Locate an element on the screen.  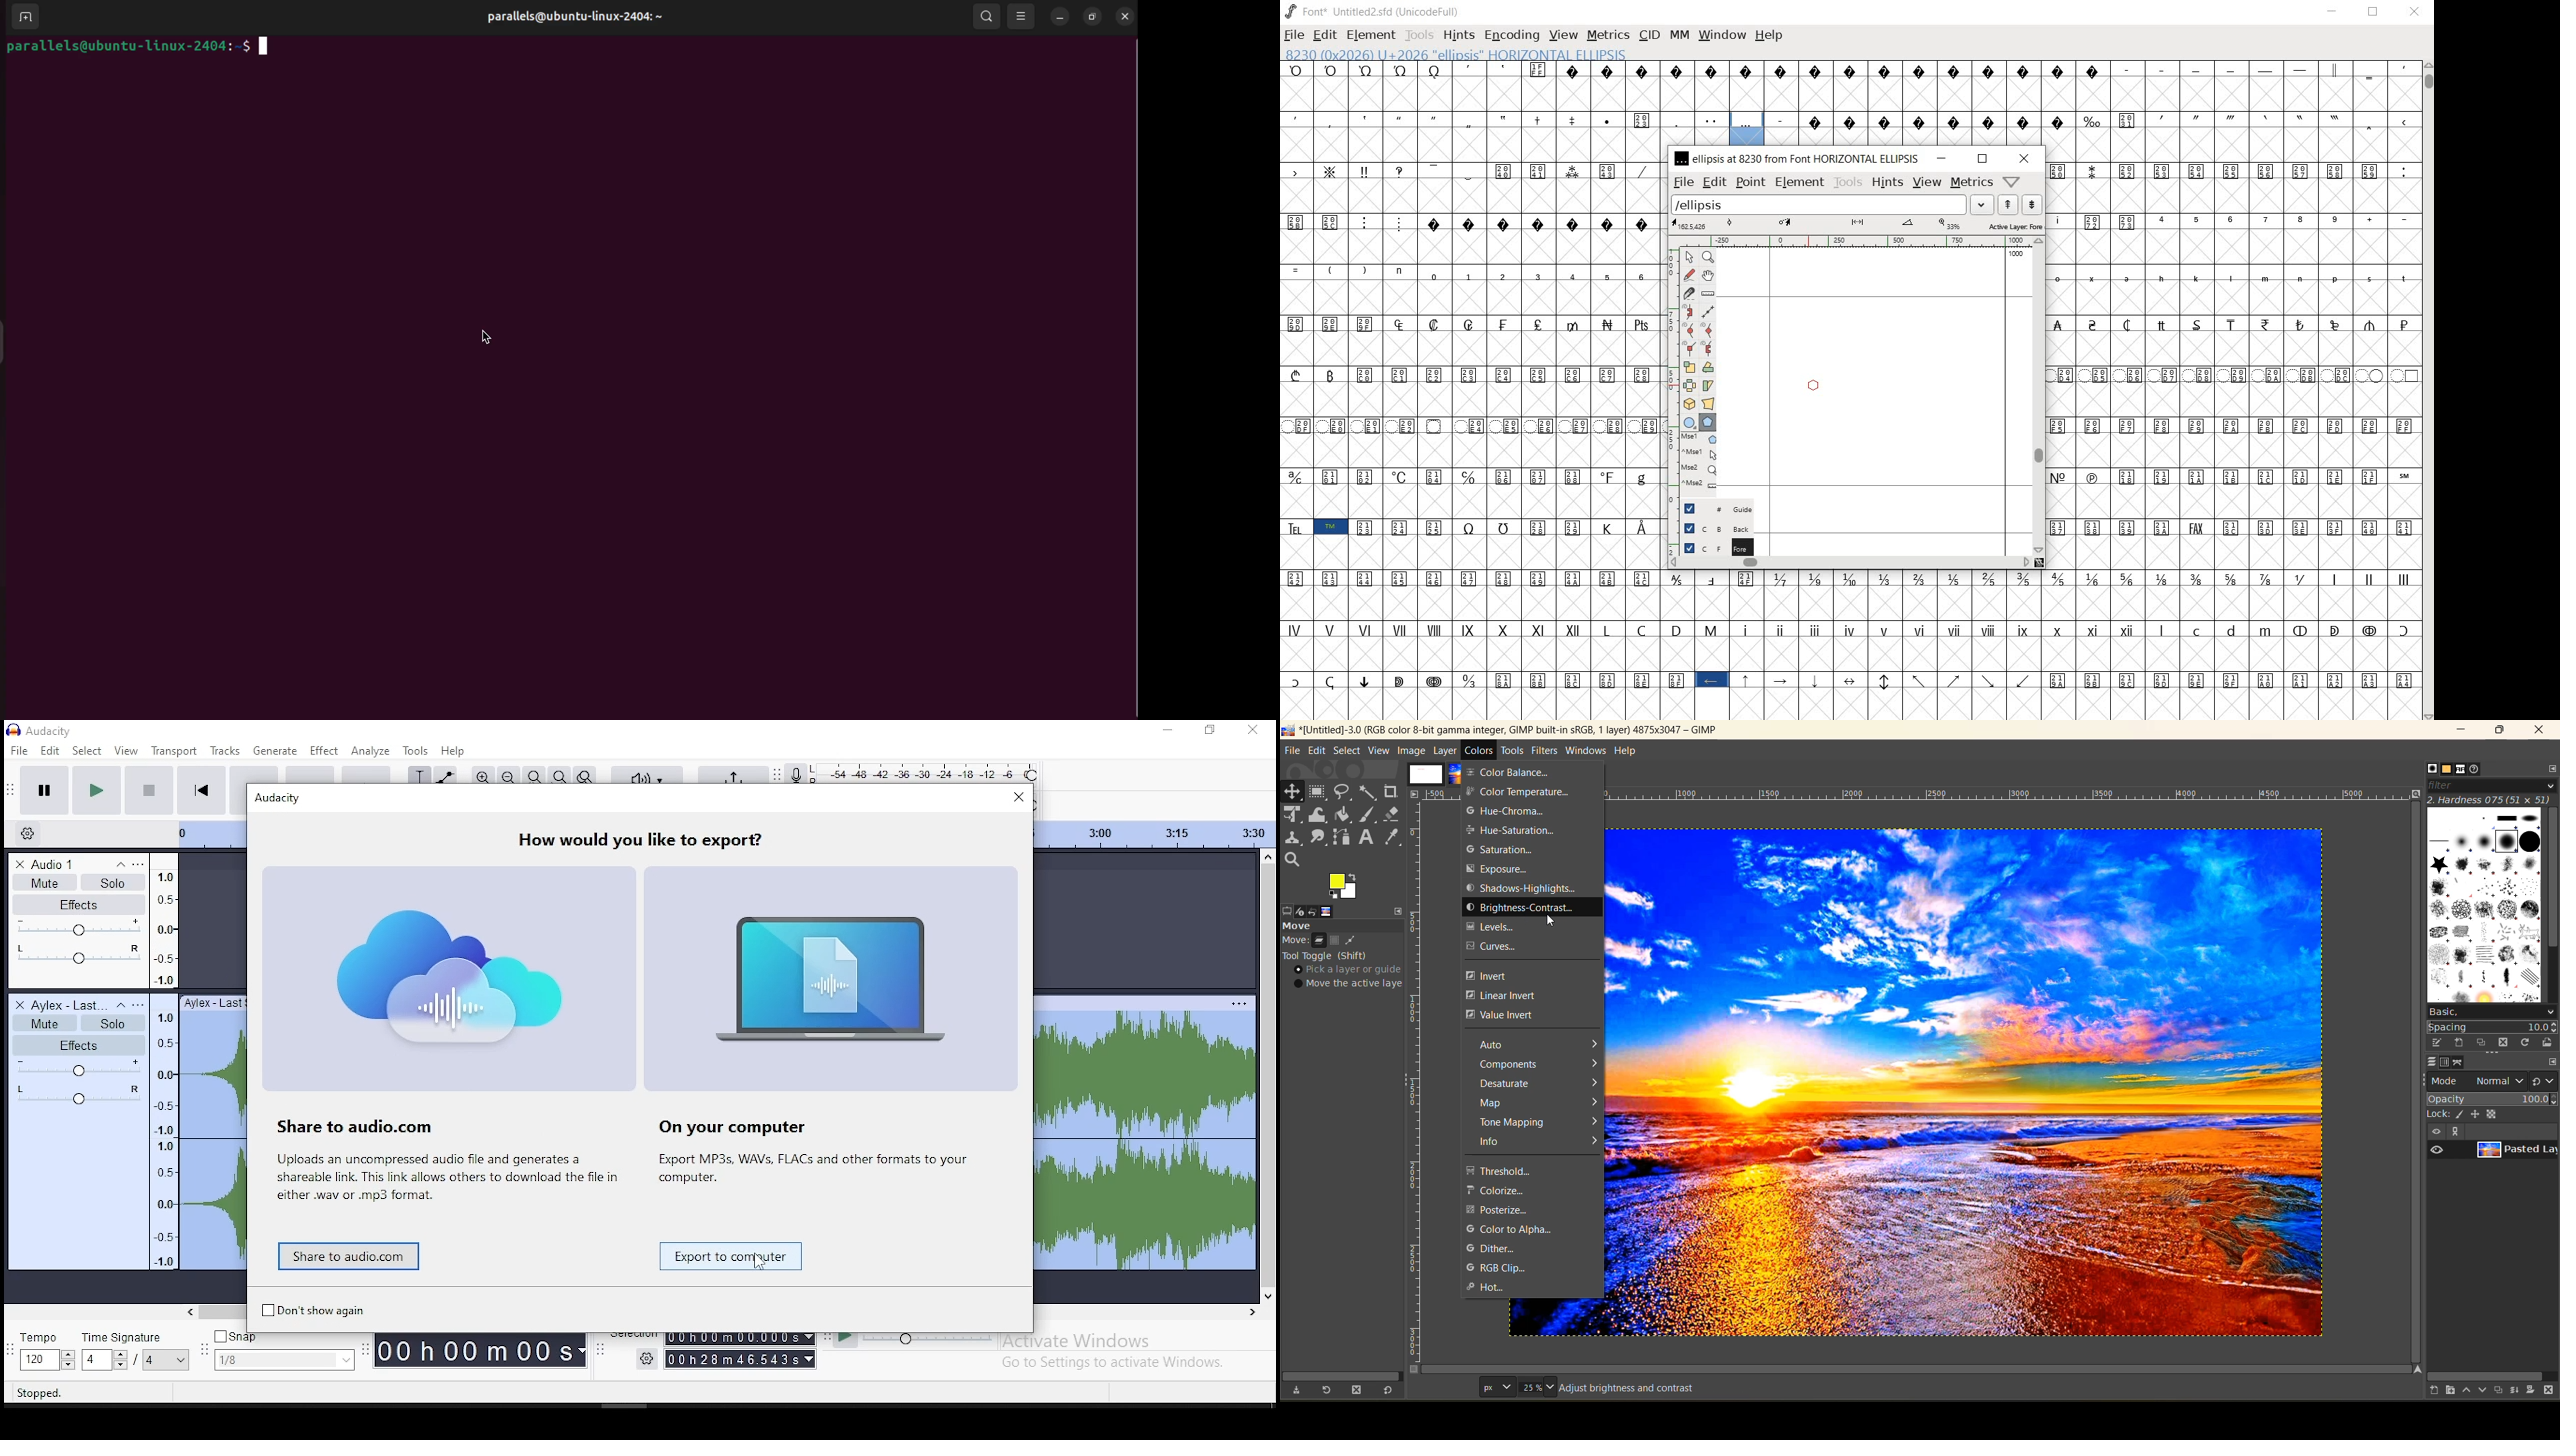
images is located at coordinates (1427, 771).